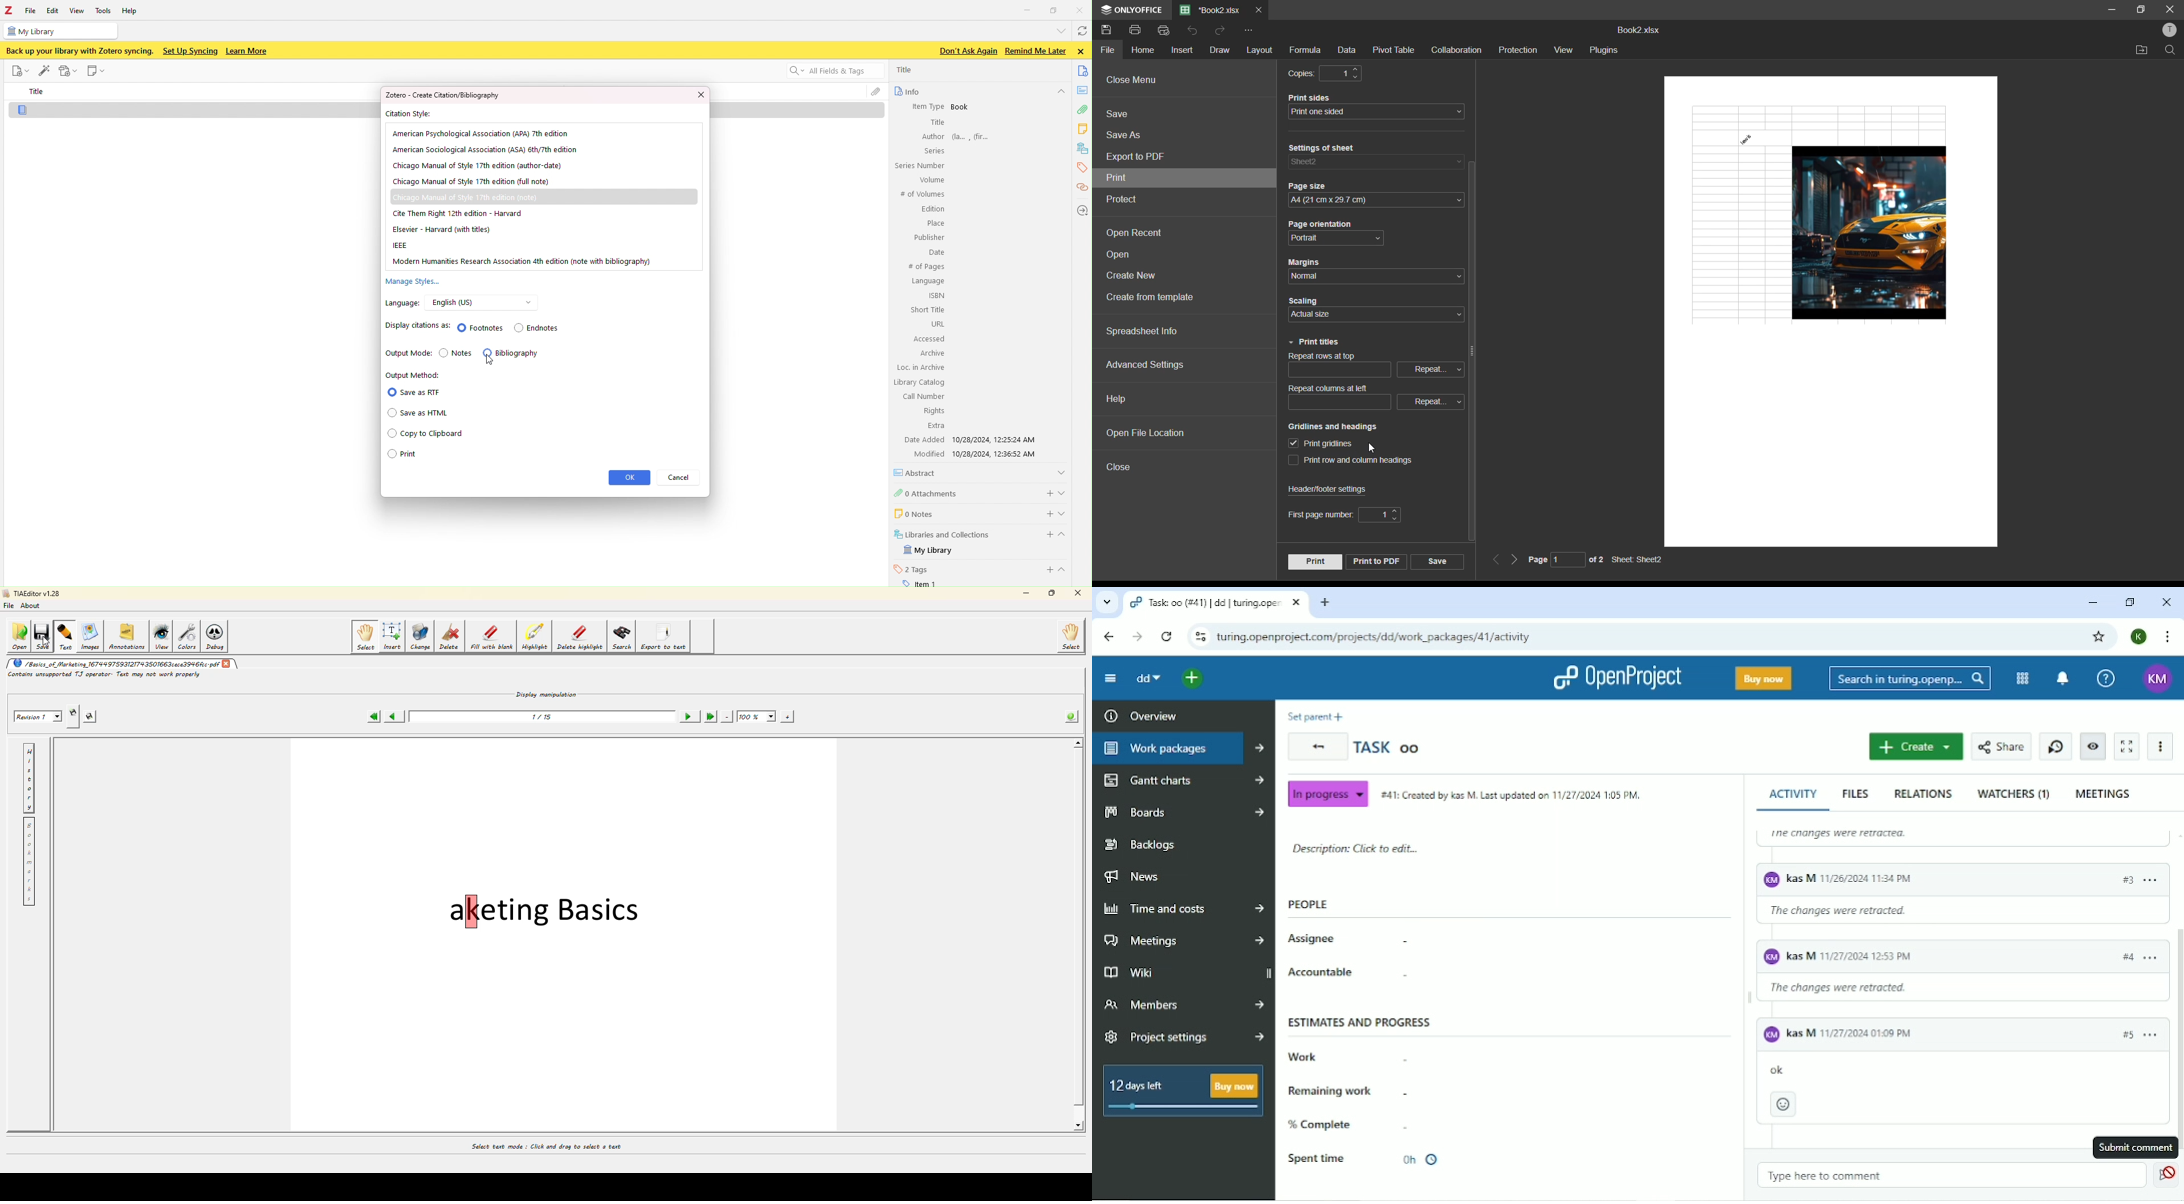 This screenshot has height=1204, width=2184. Describe the element at coordinates (1313, 342) in the screenshot. I see `print titles` at that location.